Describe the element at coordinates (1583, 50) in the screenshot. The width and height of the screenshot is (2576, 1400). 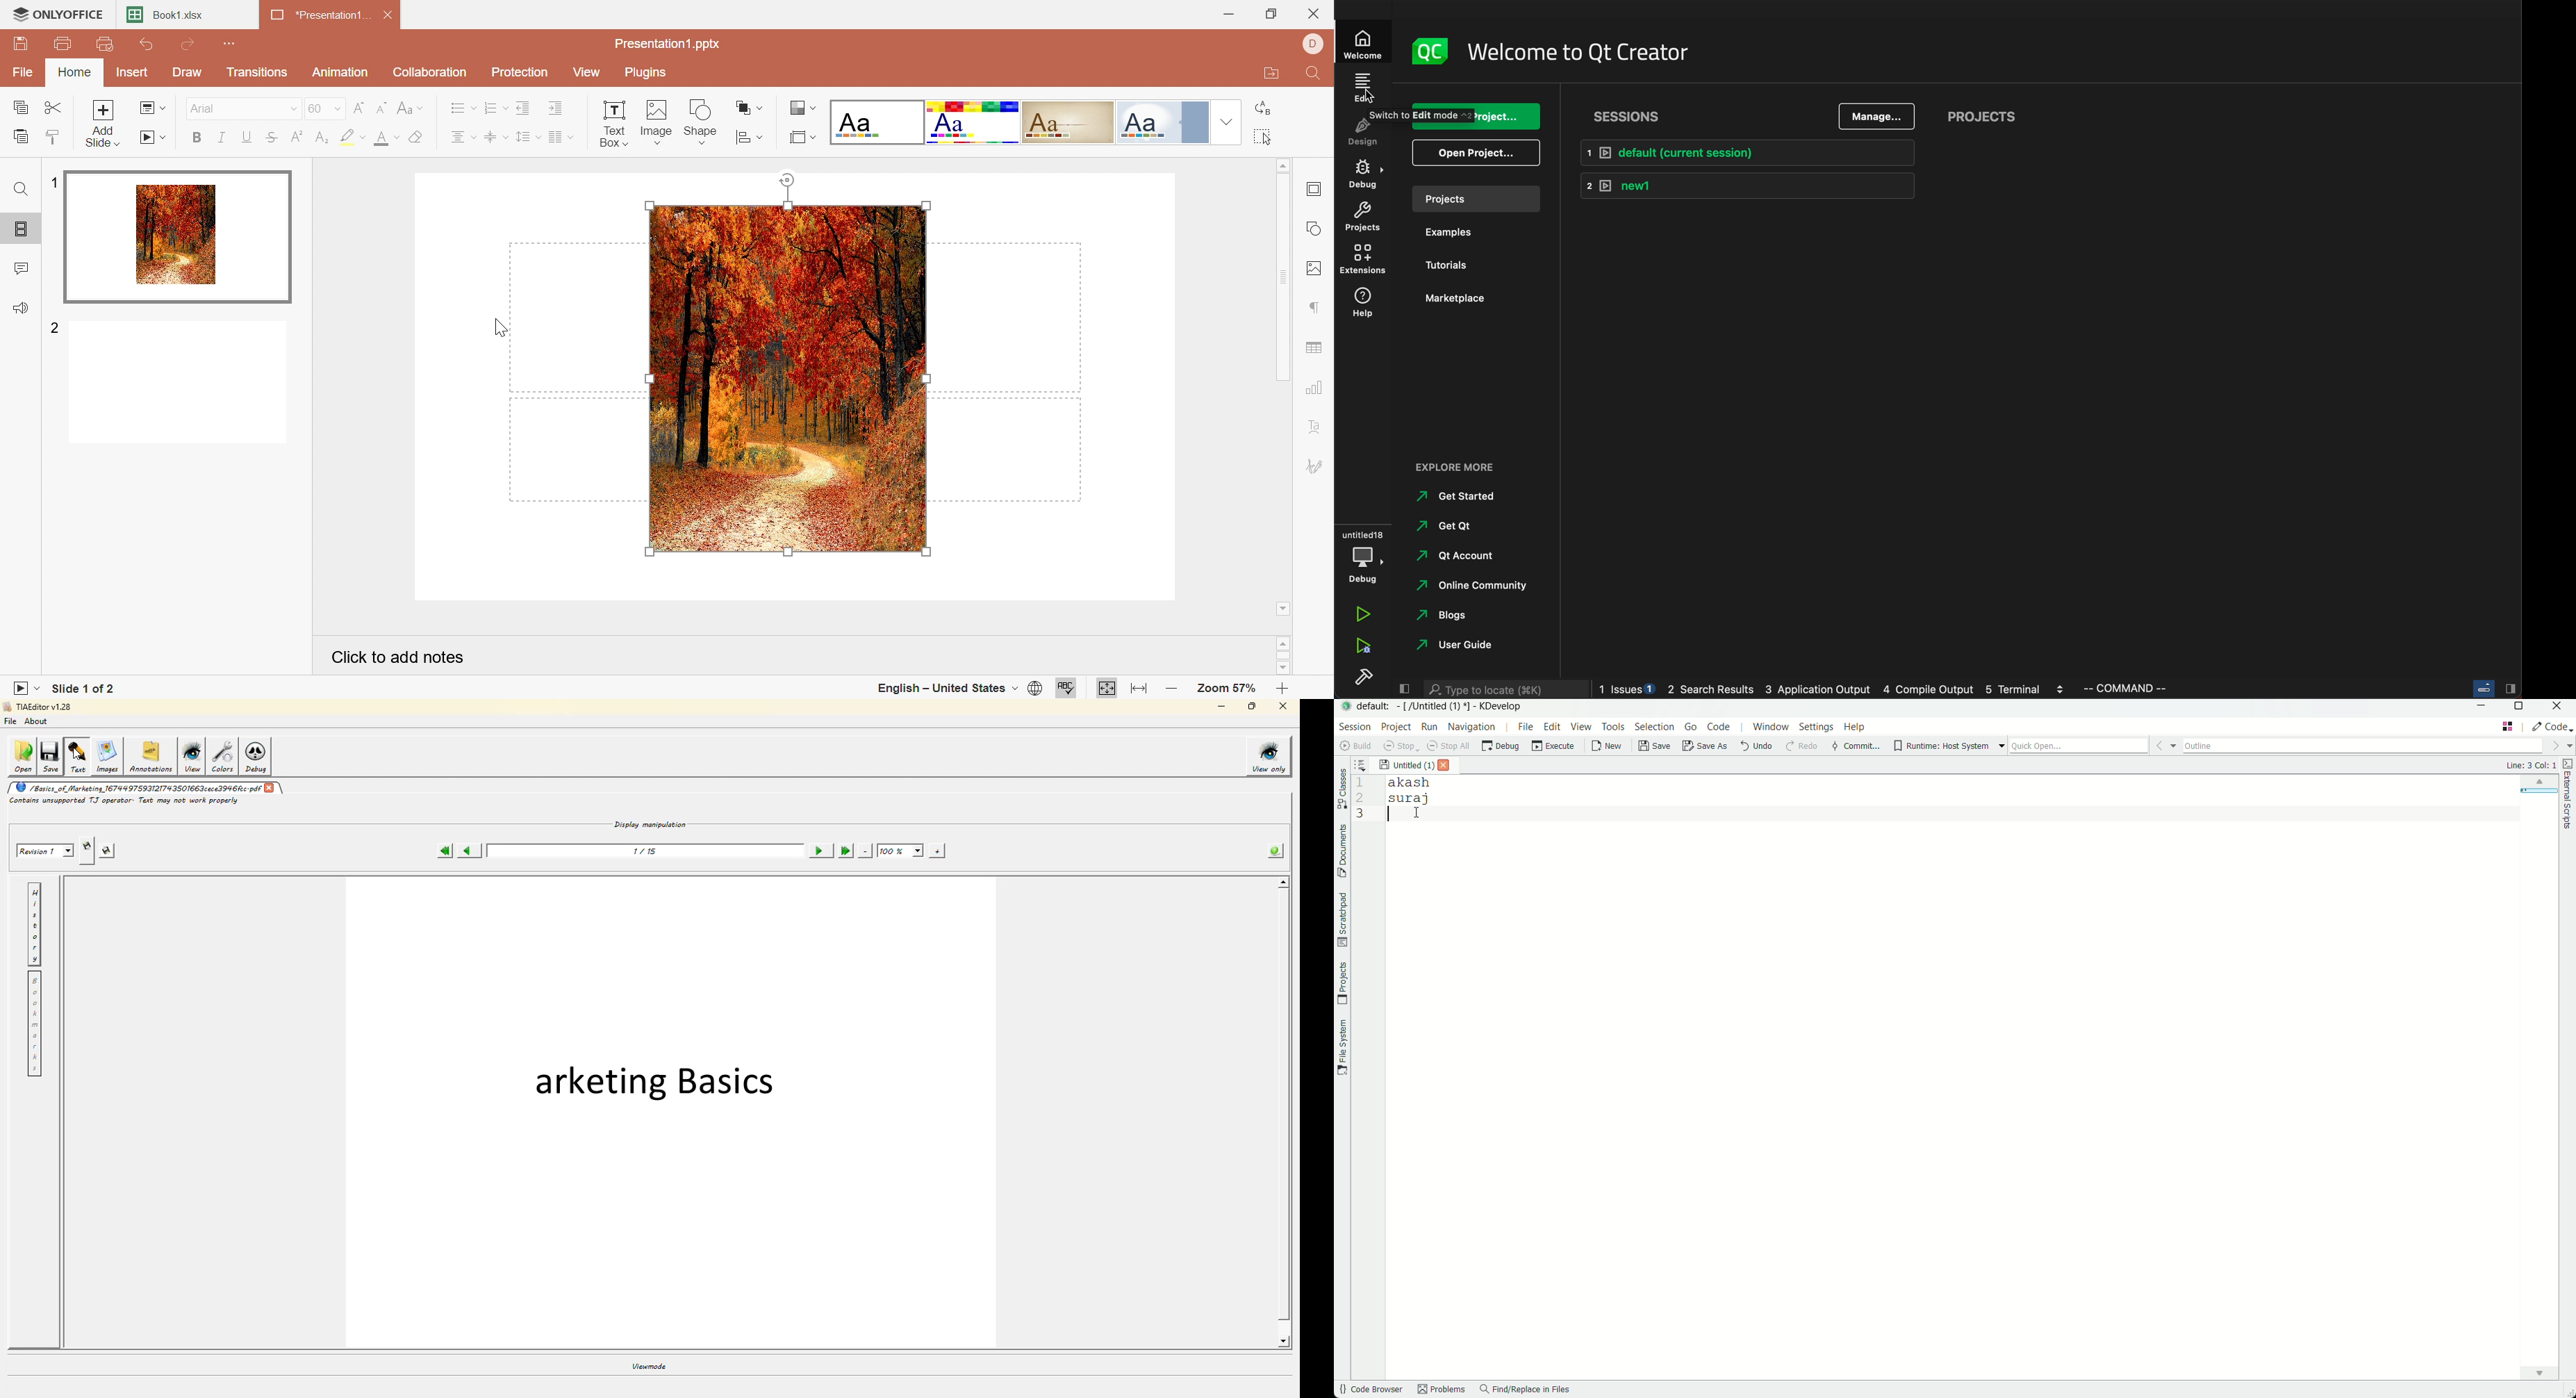
I see `welcome ` at that location.